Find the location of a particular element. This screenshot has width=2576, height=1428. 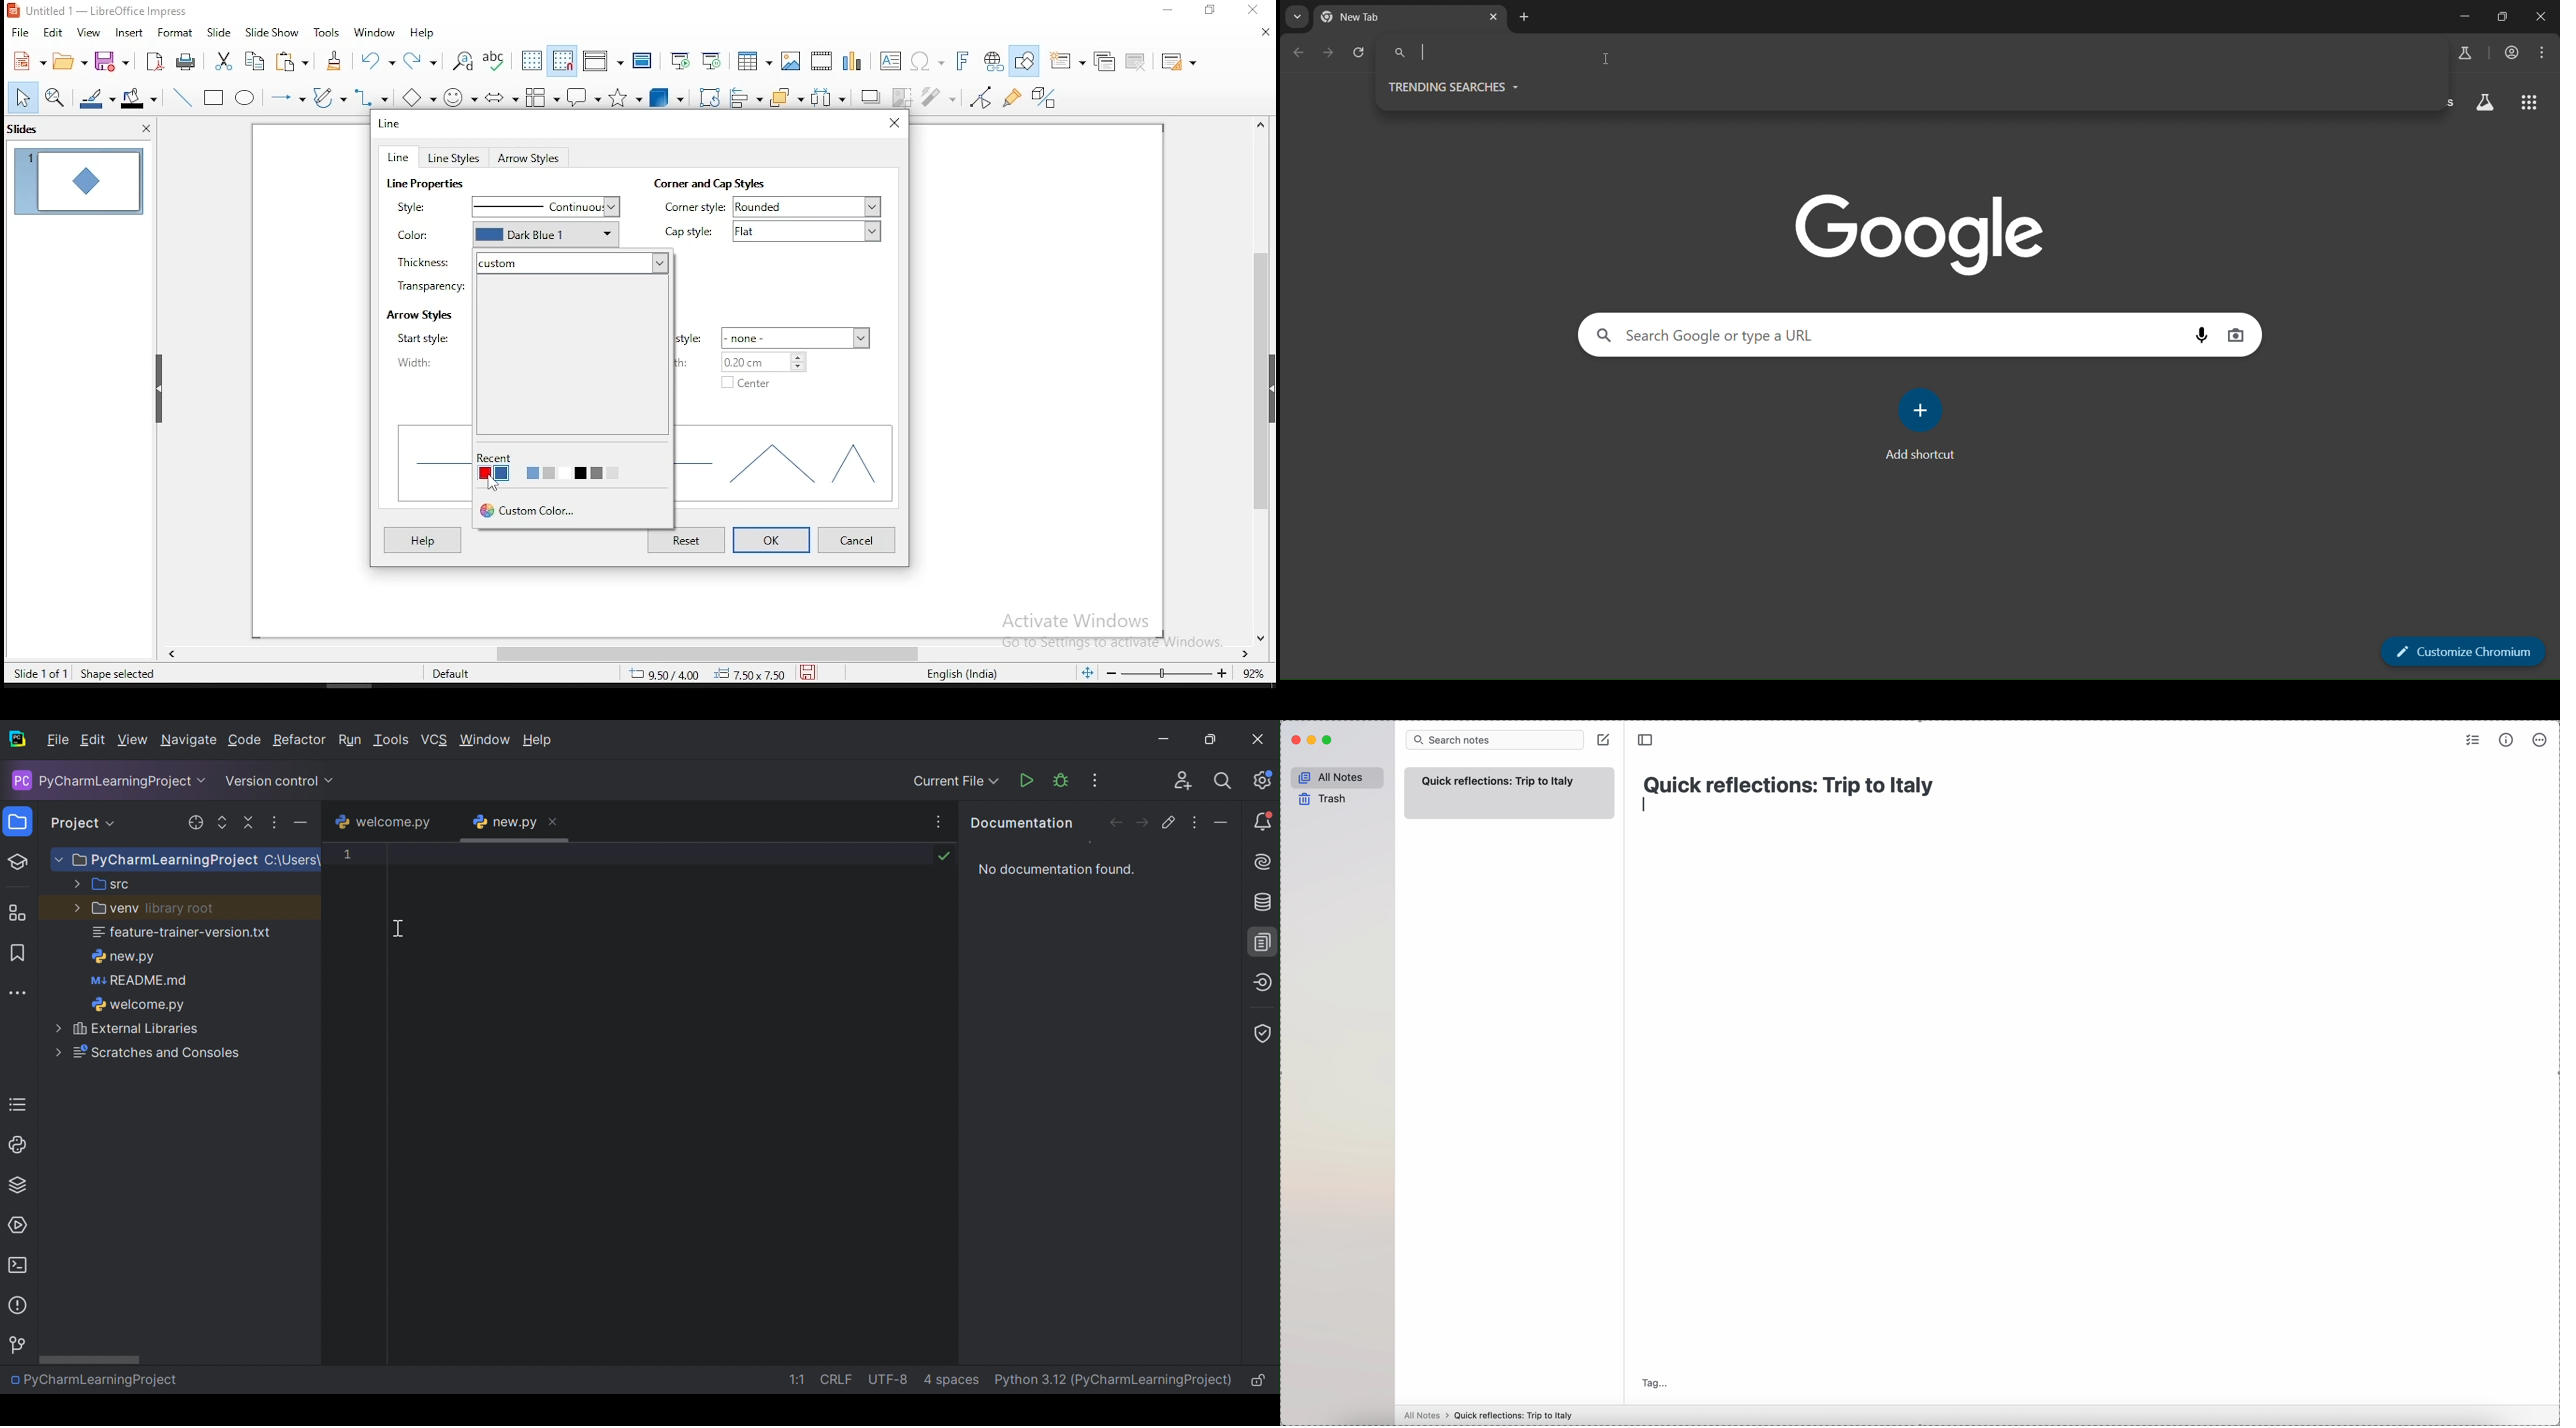

Problems is located at coordinates (19, 1308).